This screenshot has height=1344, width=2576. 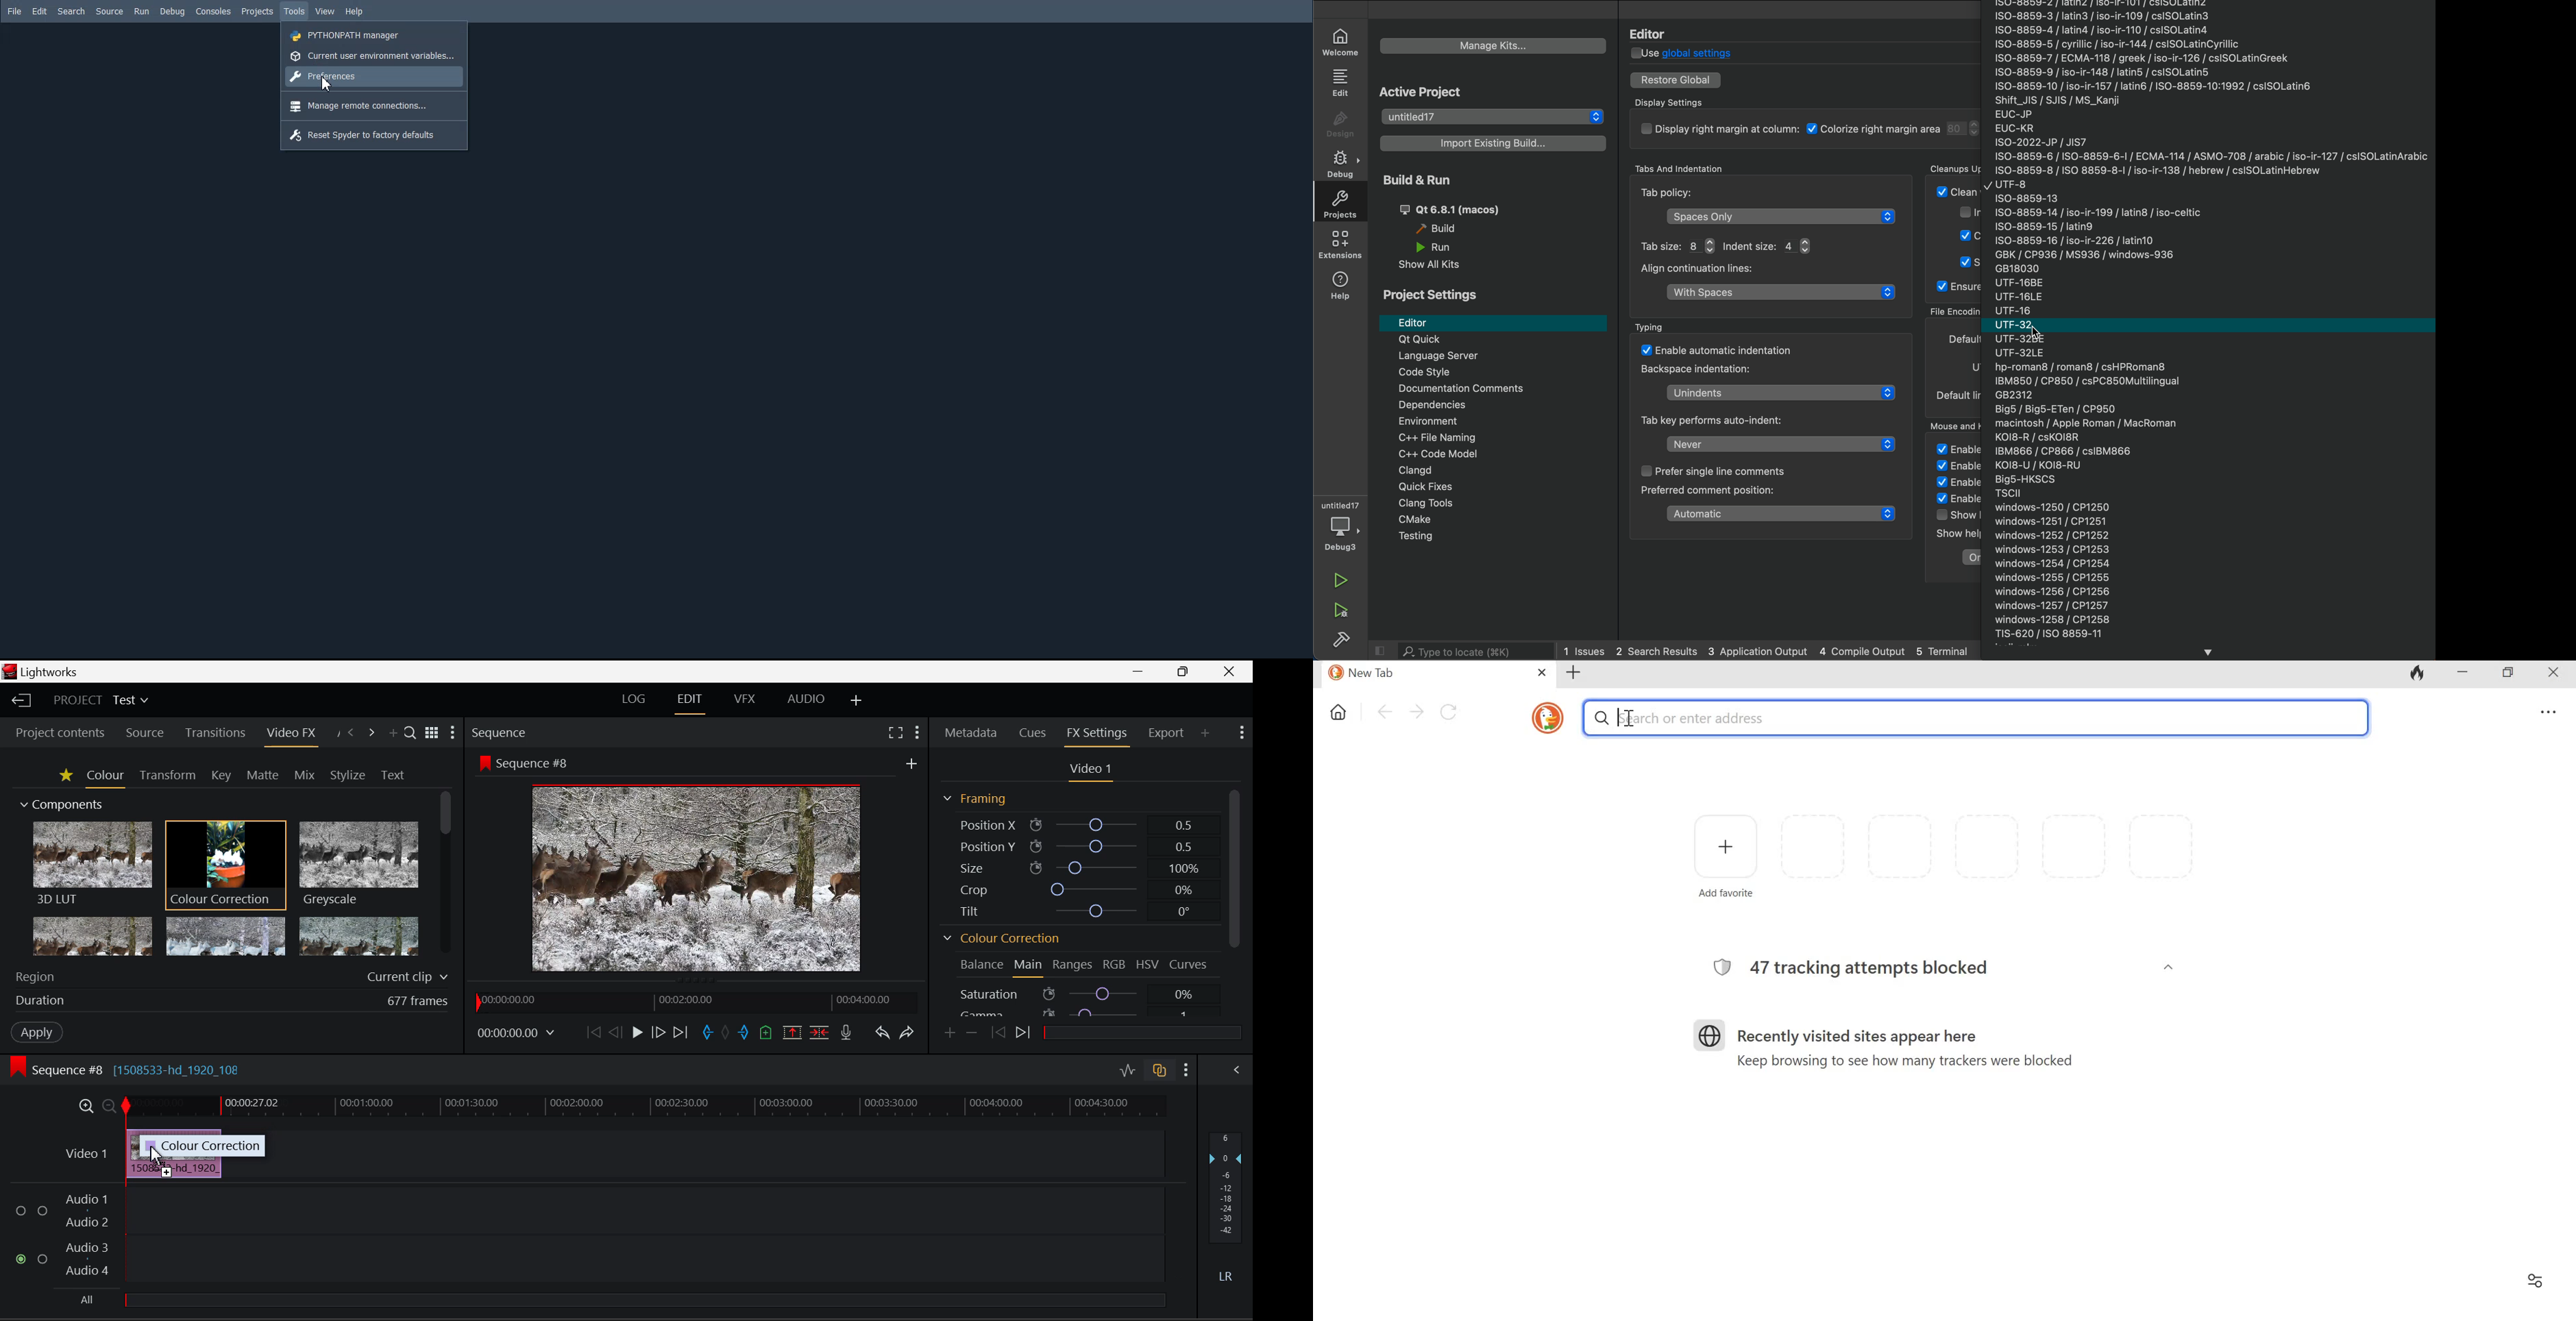 What do you see at coordinates (109, 1107) in the screenshot?
I see `Timeline Zoom Out` at bounding box center [109, 1107].